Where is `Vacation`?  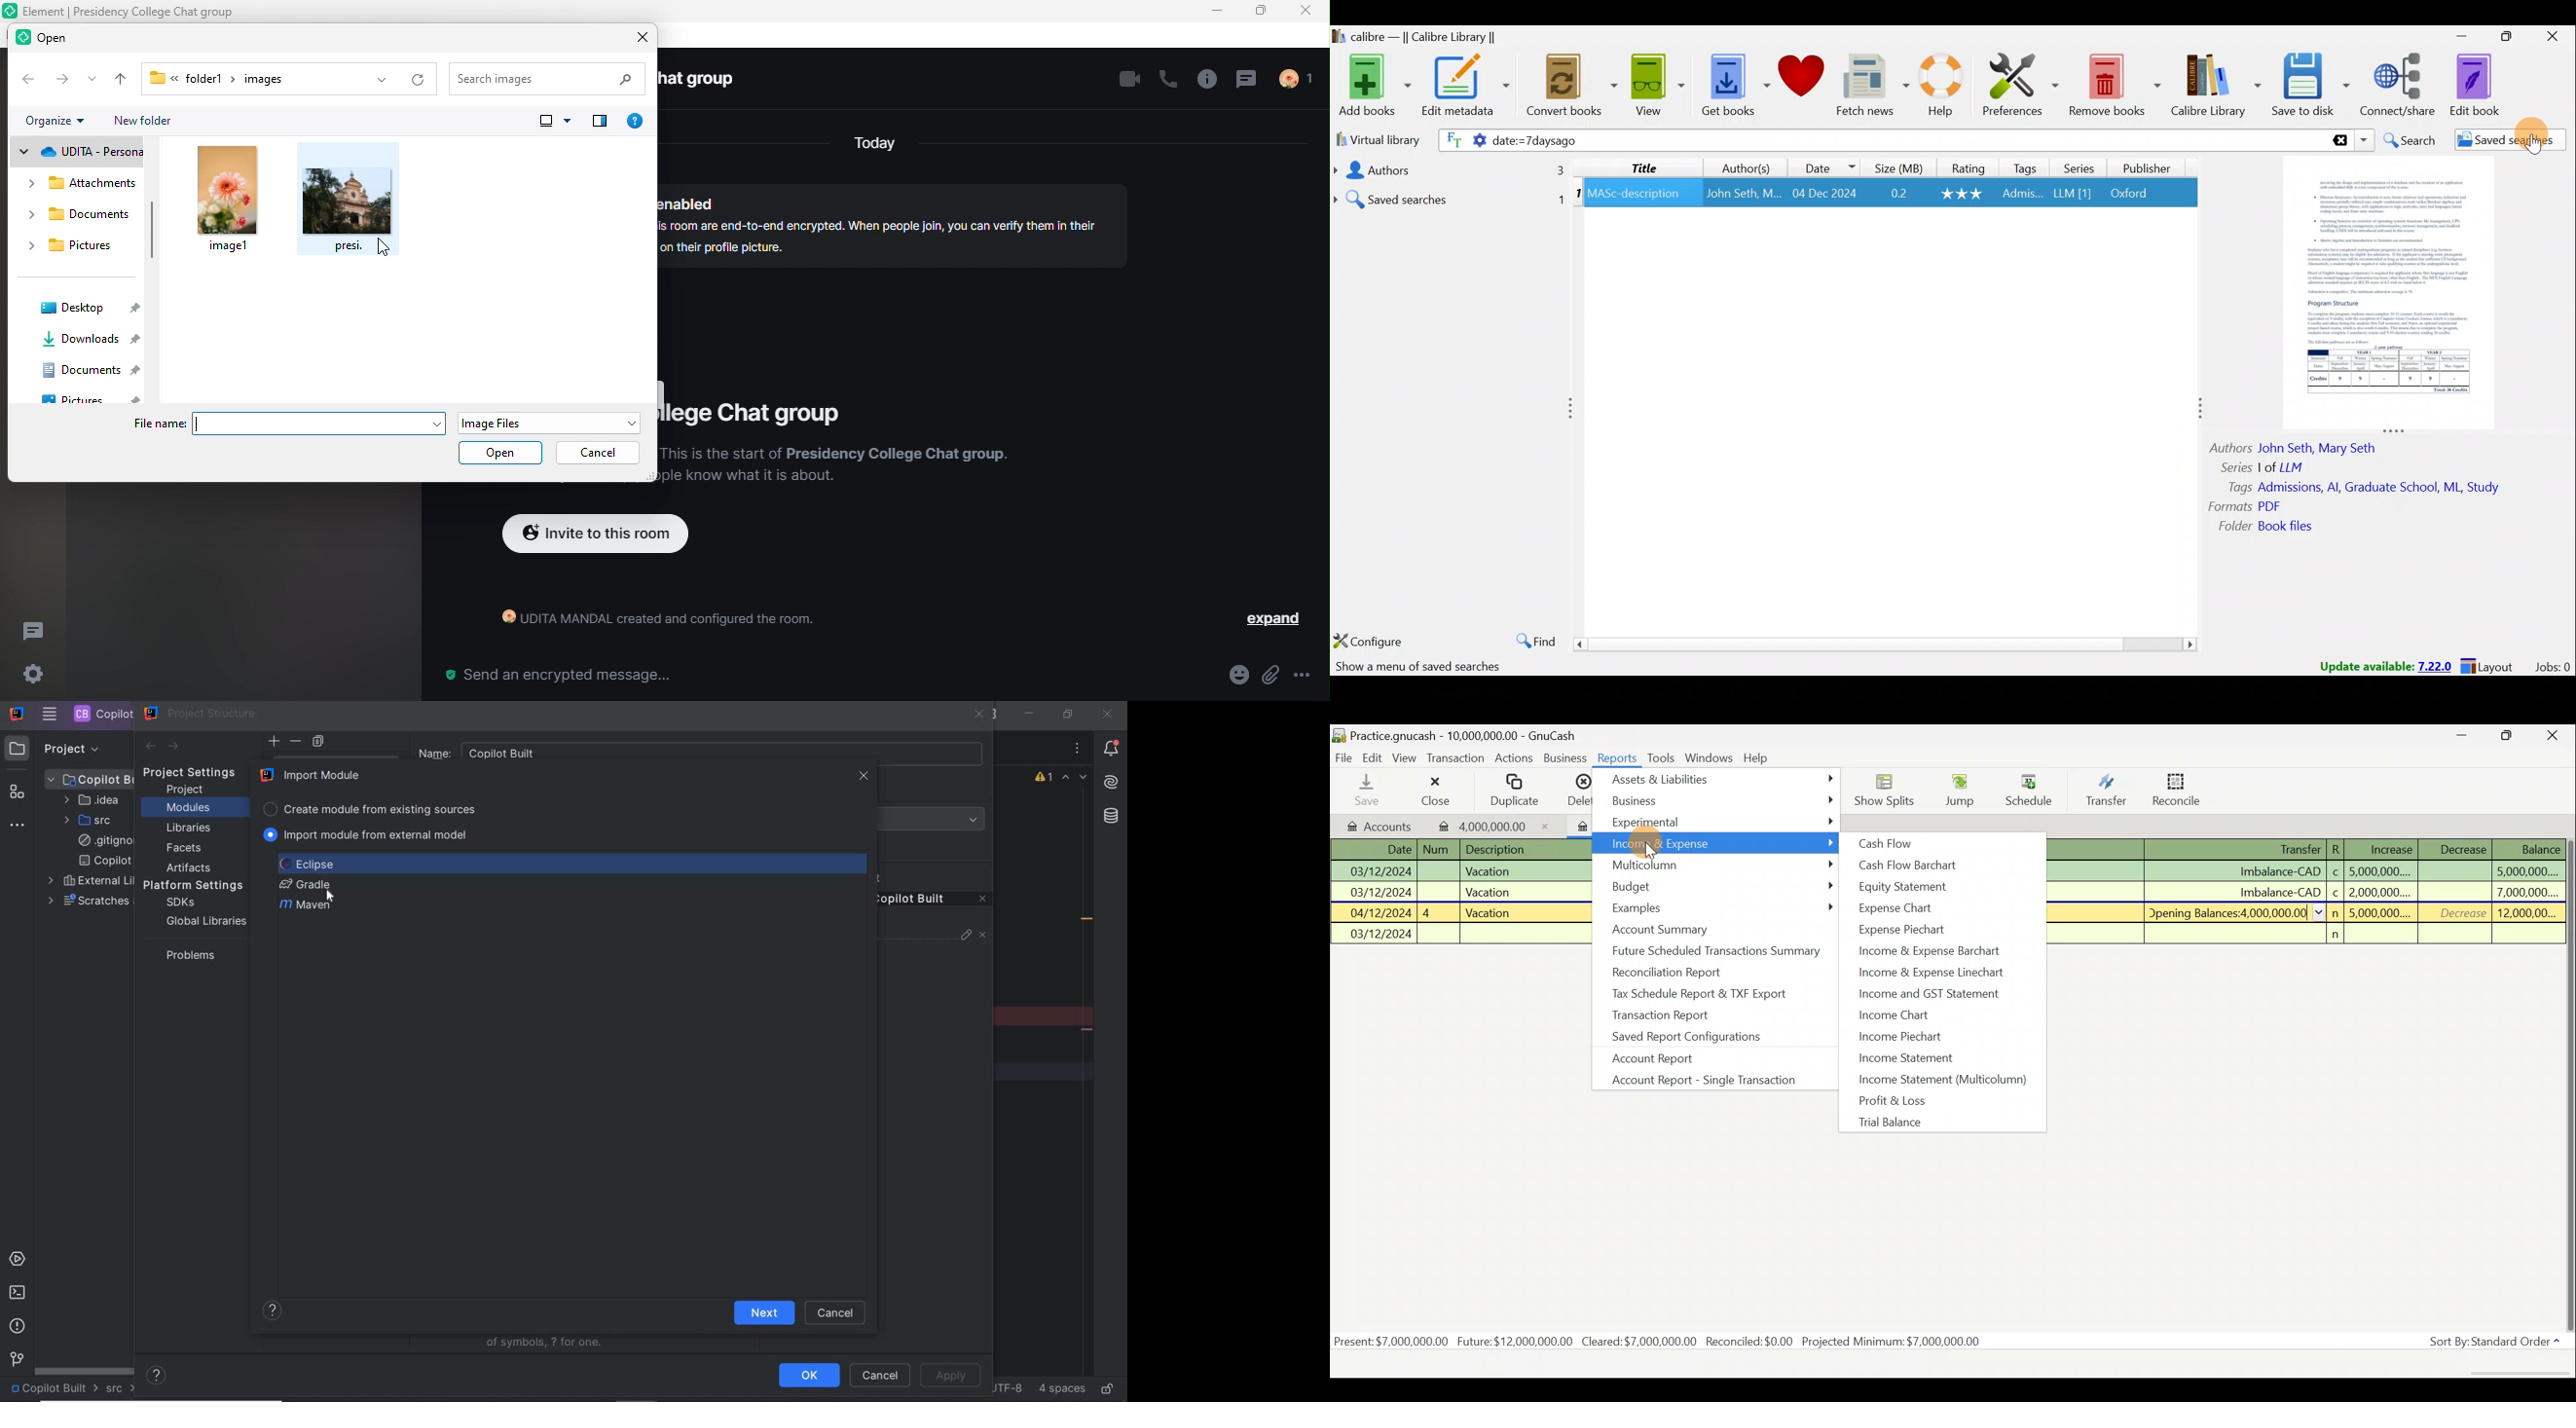
Vacation is located at coordinates (1488, 912).